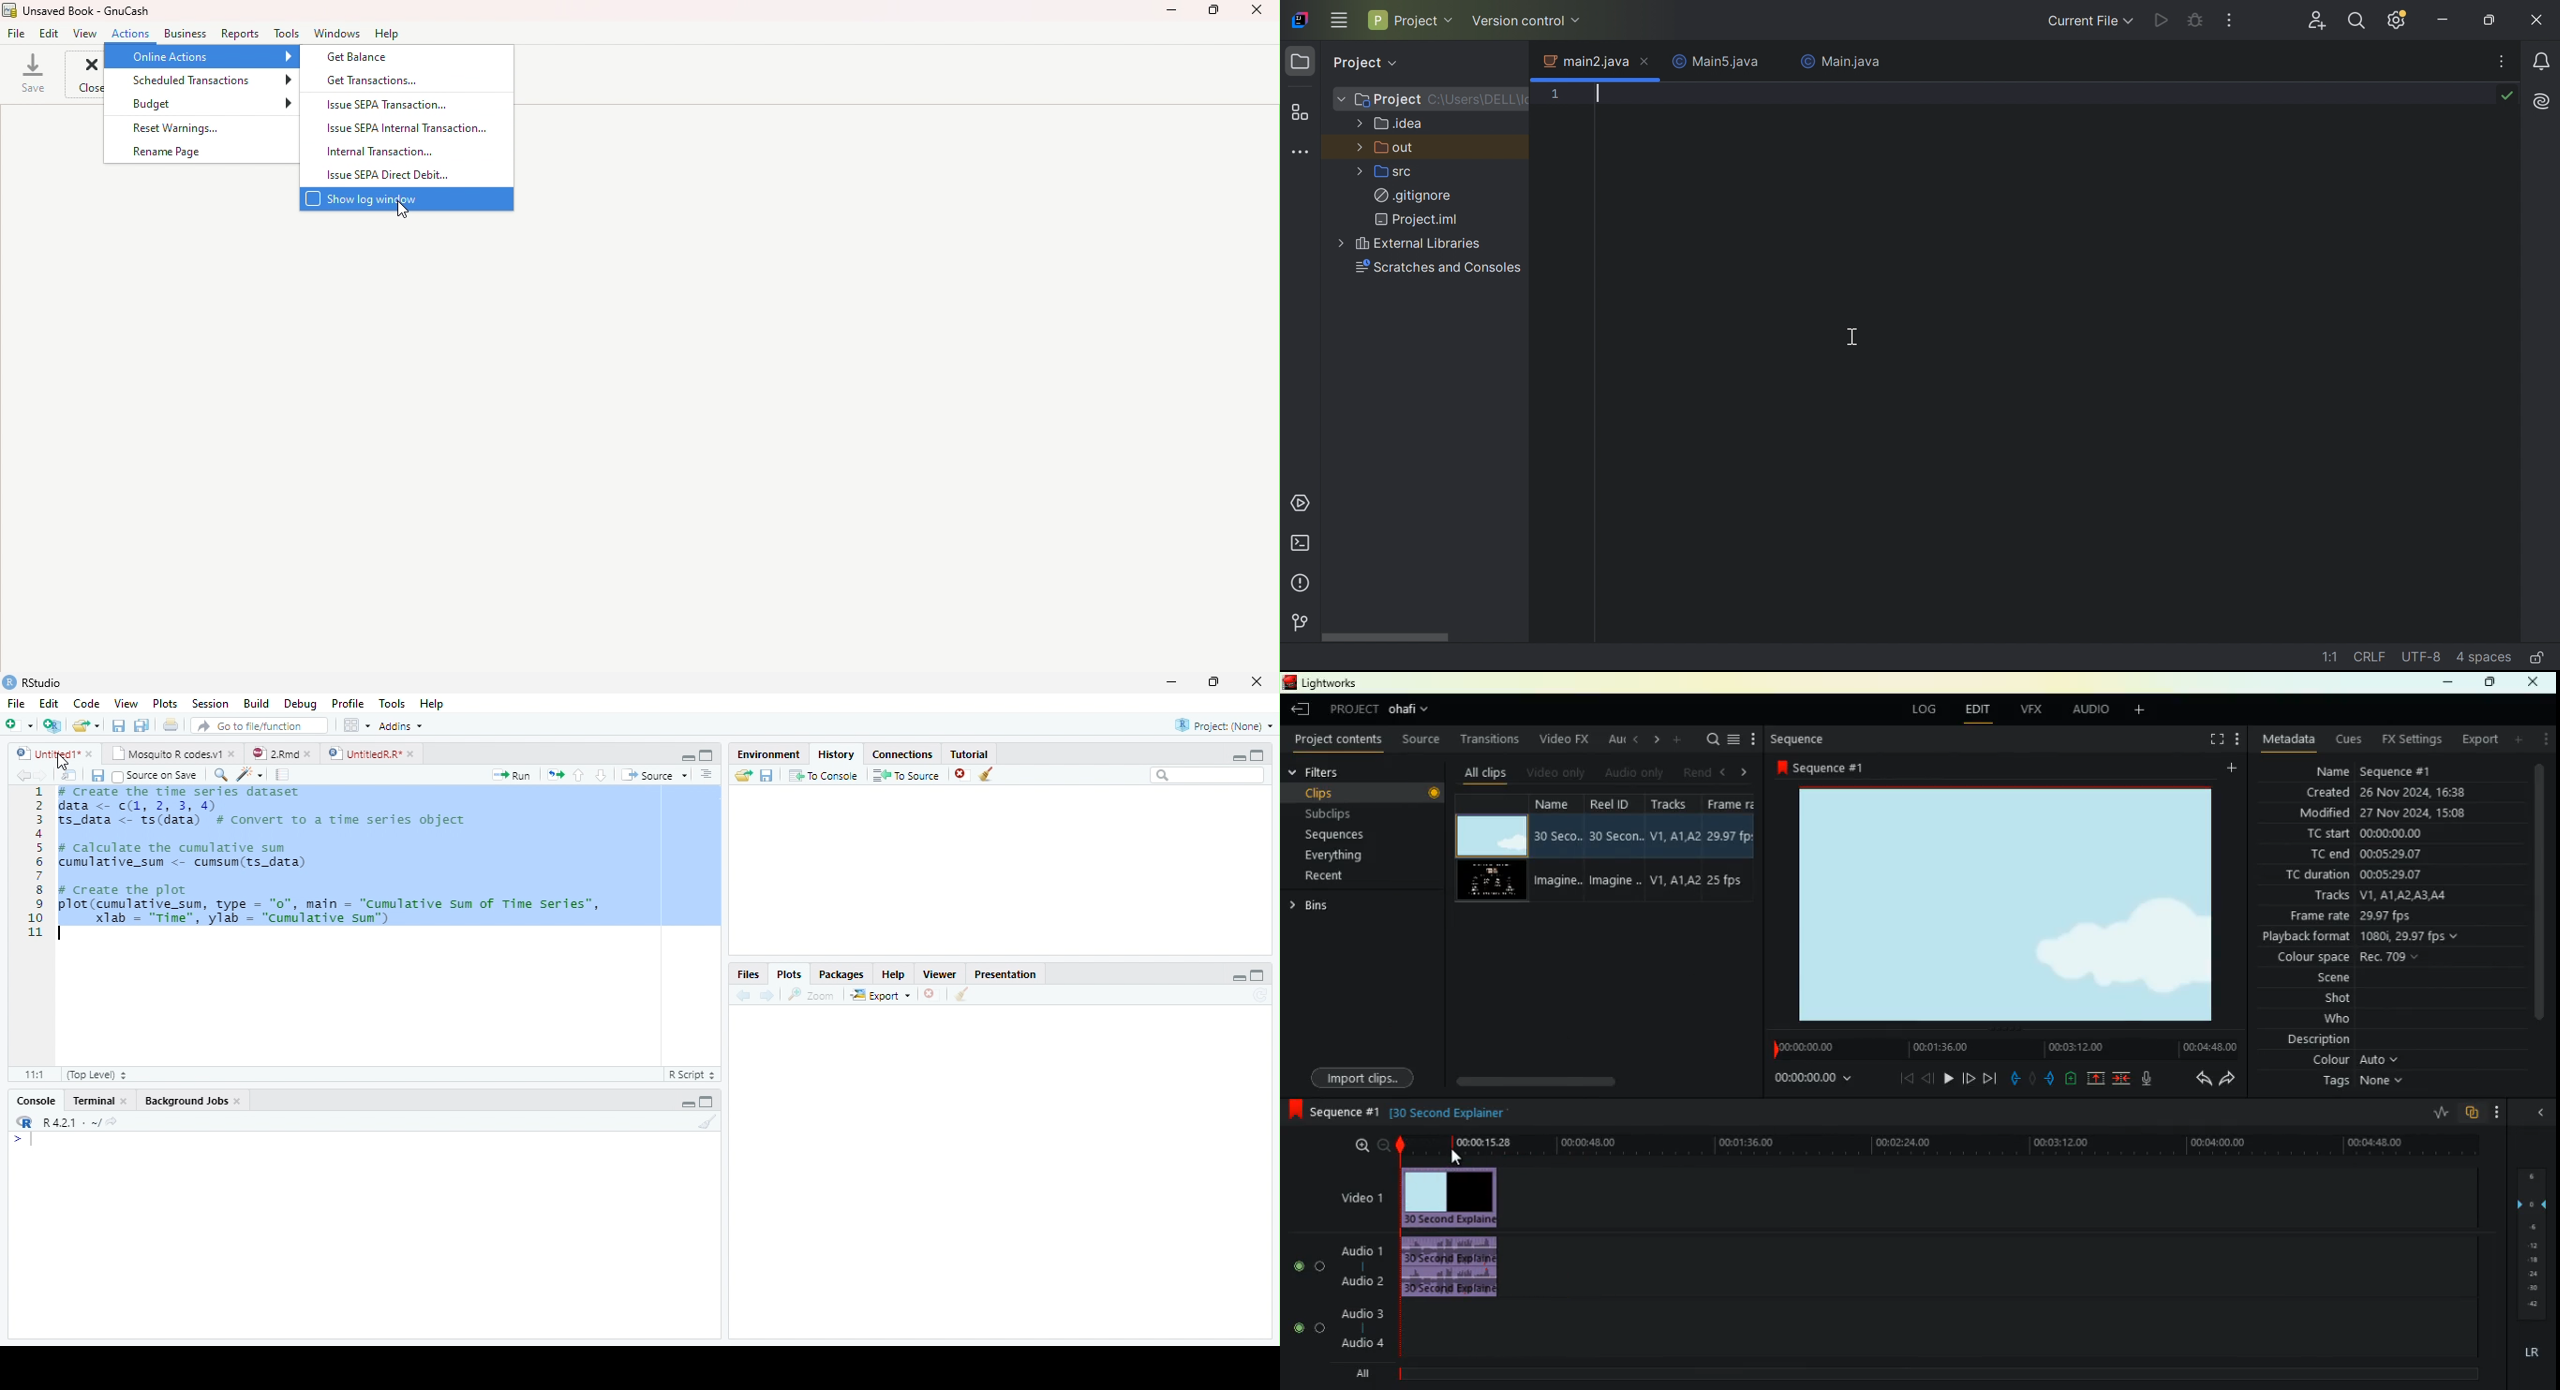 Image resolution: width=2576 pixels, height=1400 pixels. What do you see at coordinates (88, 725) in the screenshot?
I see `Open an existing file` at bounding box center [88, 725].